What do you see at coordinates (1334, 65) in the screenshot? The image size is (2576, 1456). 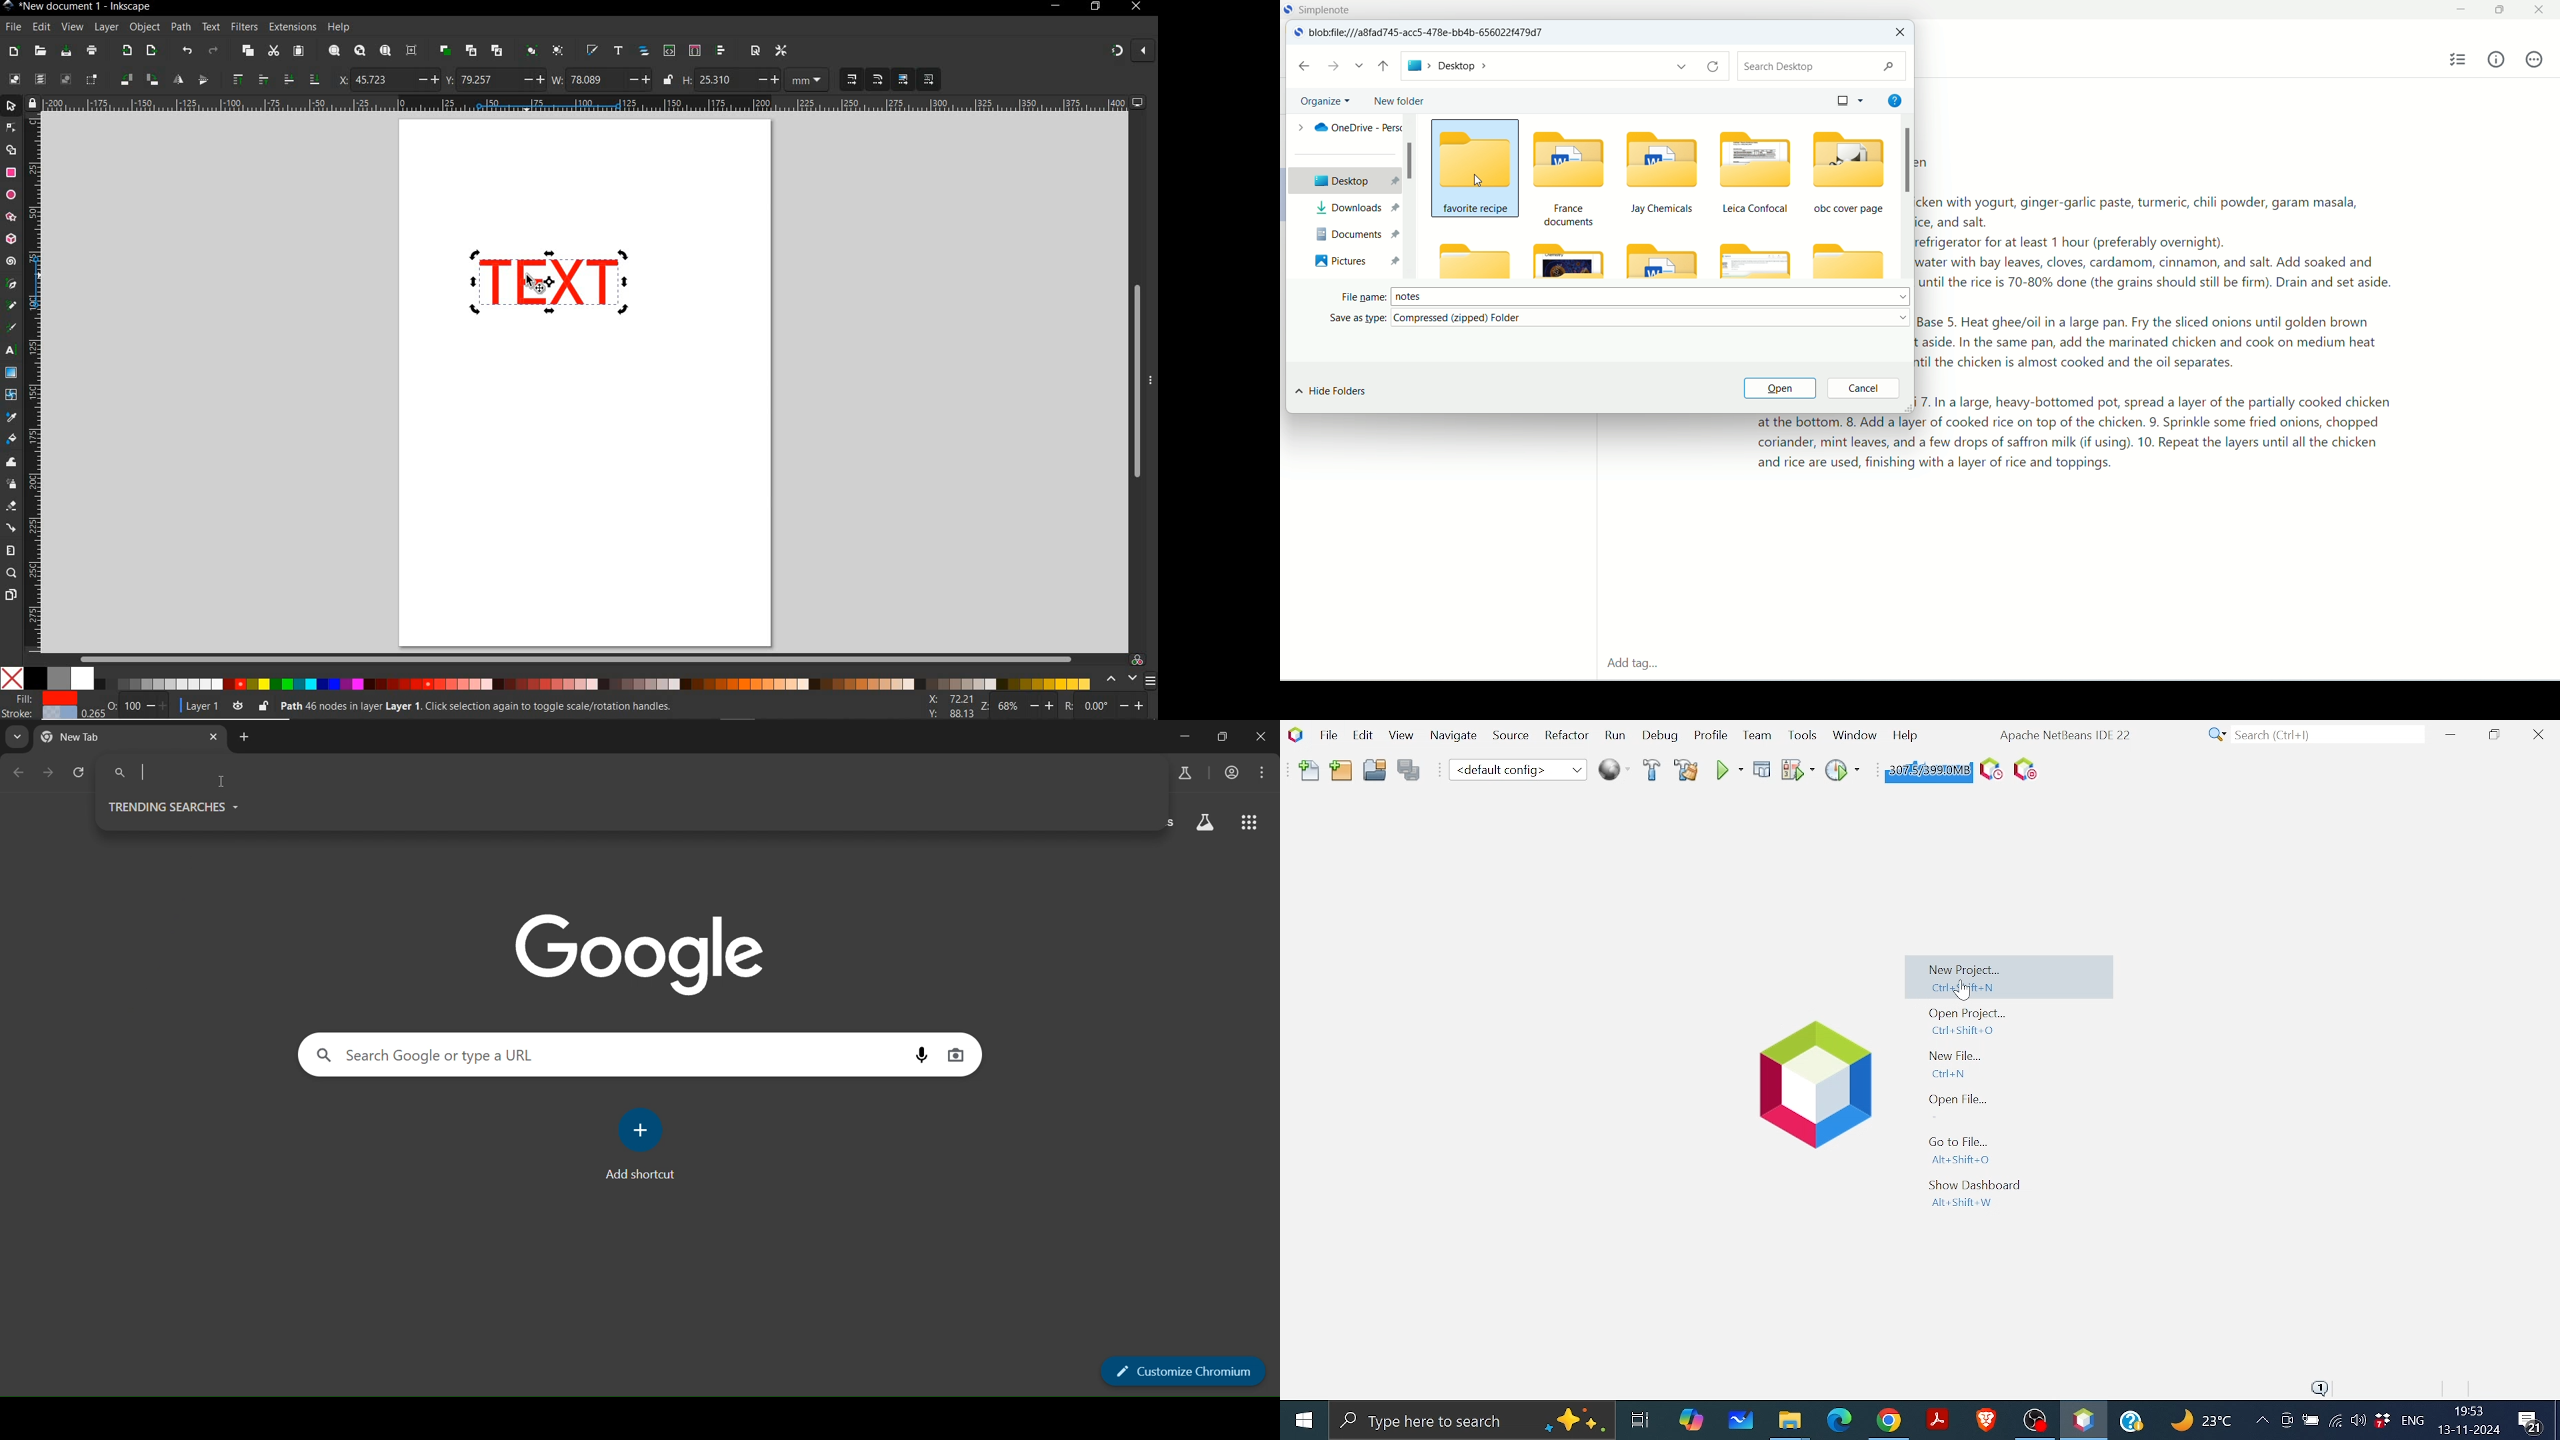 I see `forward` at bounding box center [1334, 65].